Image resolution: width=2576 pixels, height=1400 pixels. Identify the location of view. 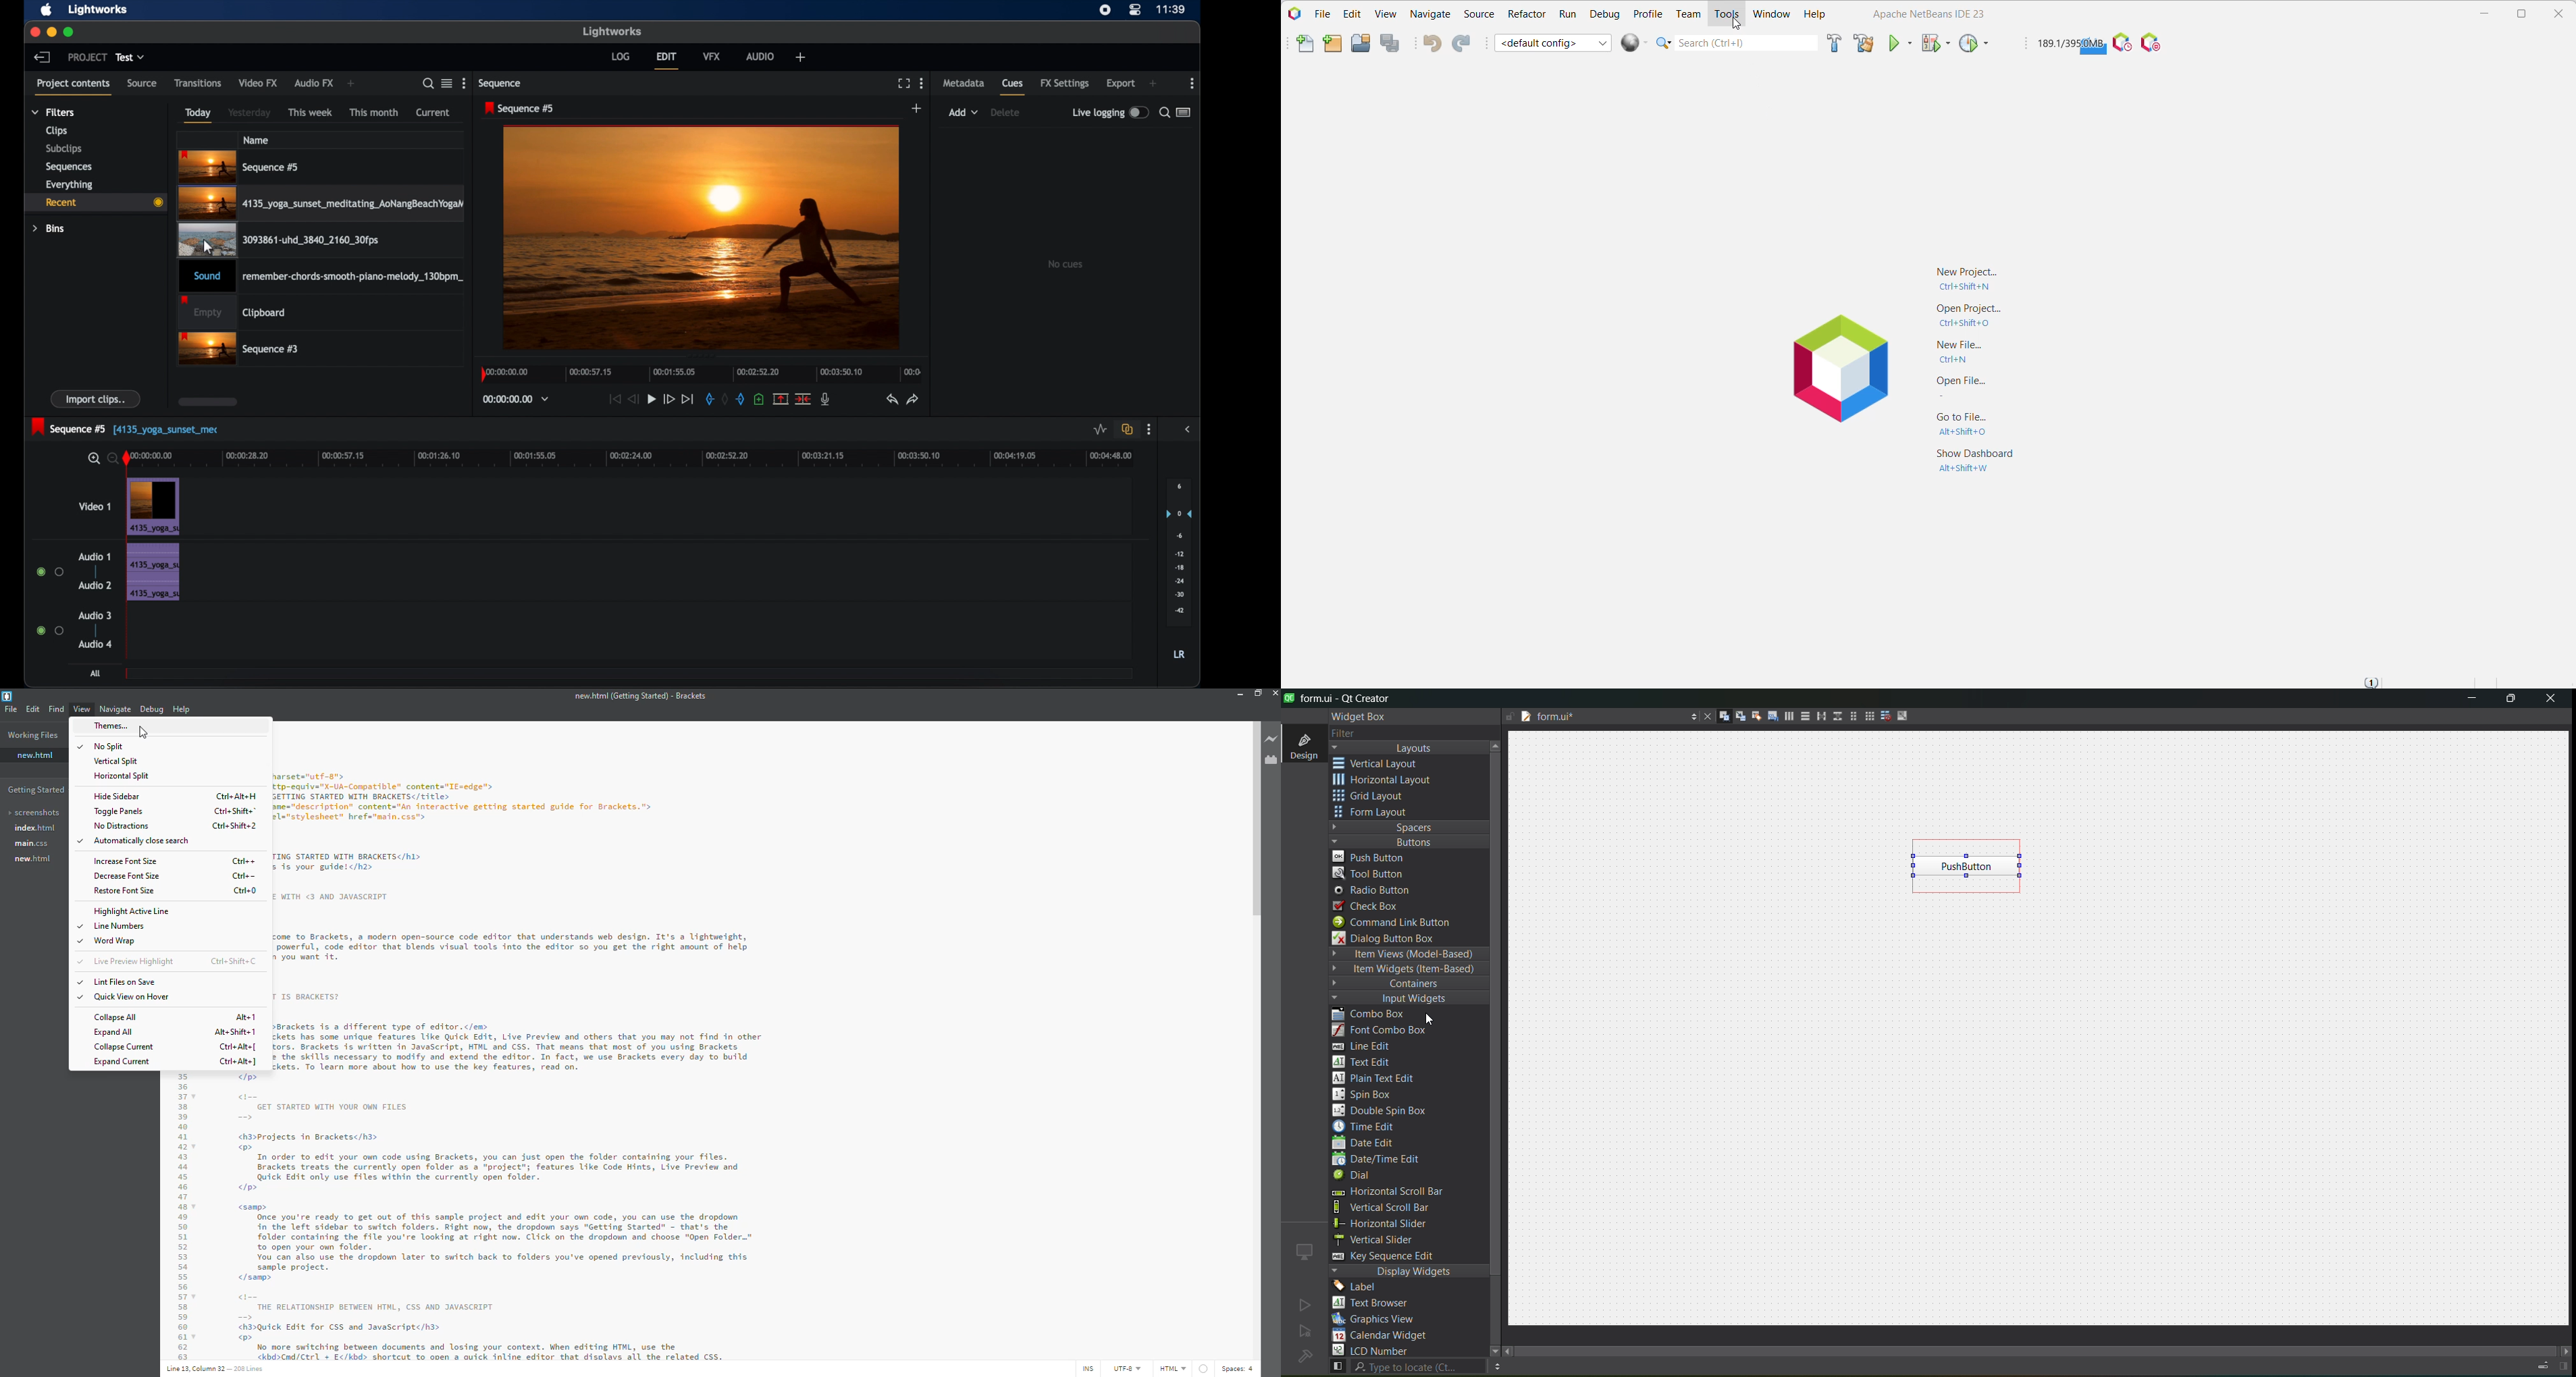
(82, 709).